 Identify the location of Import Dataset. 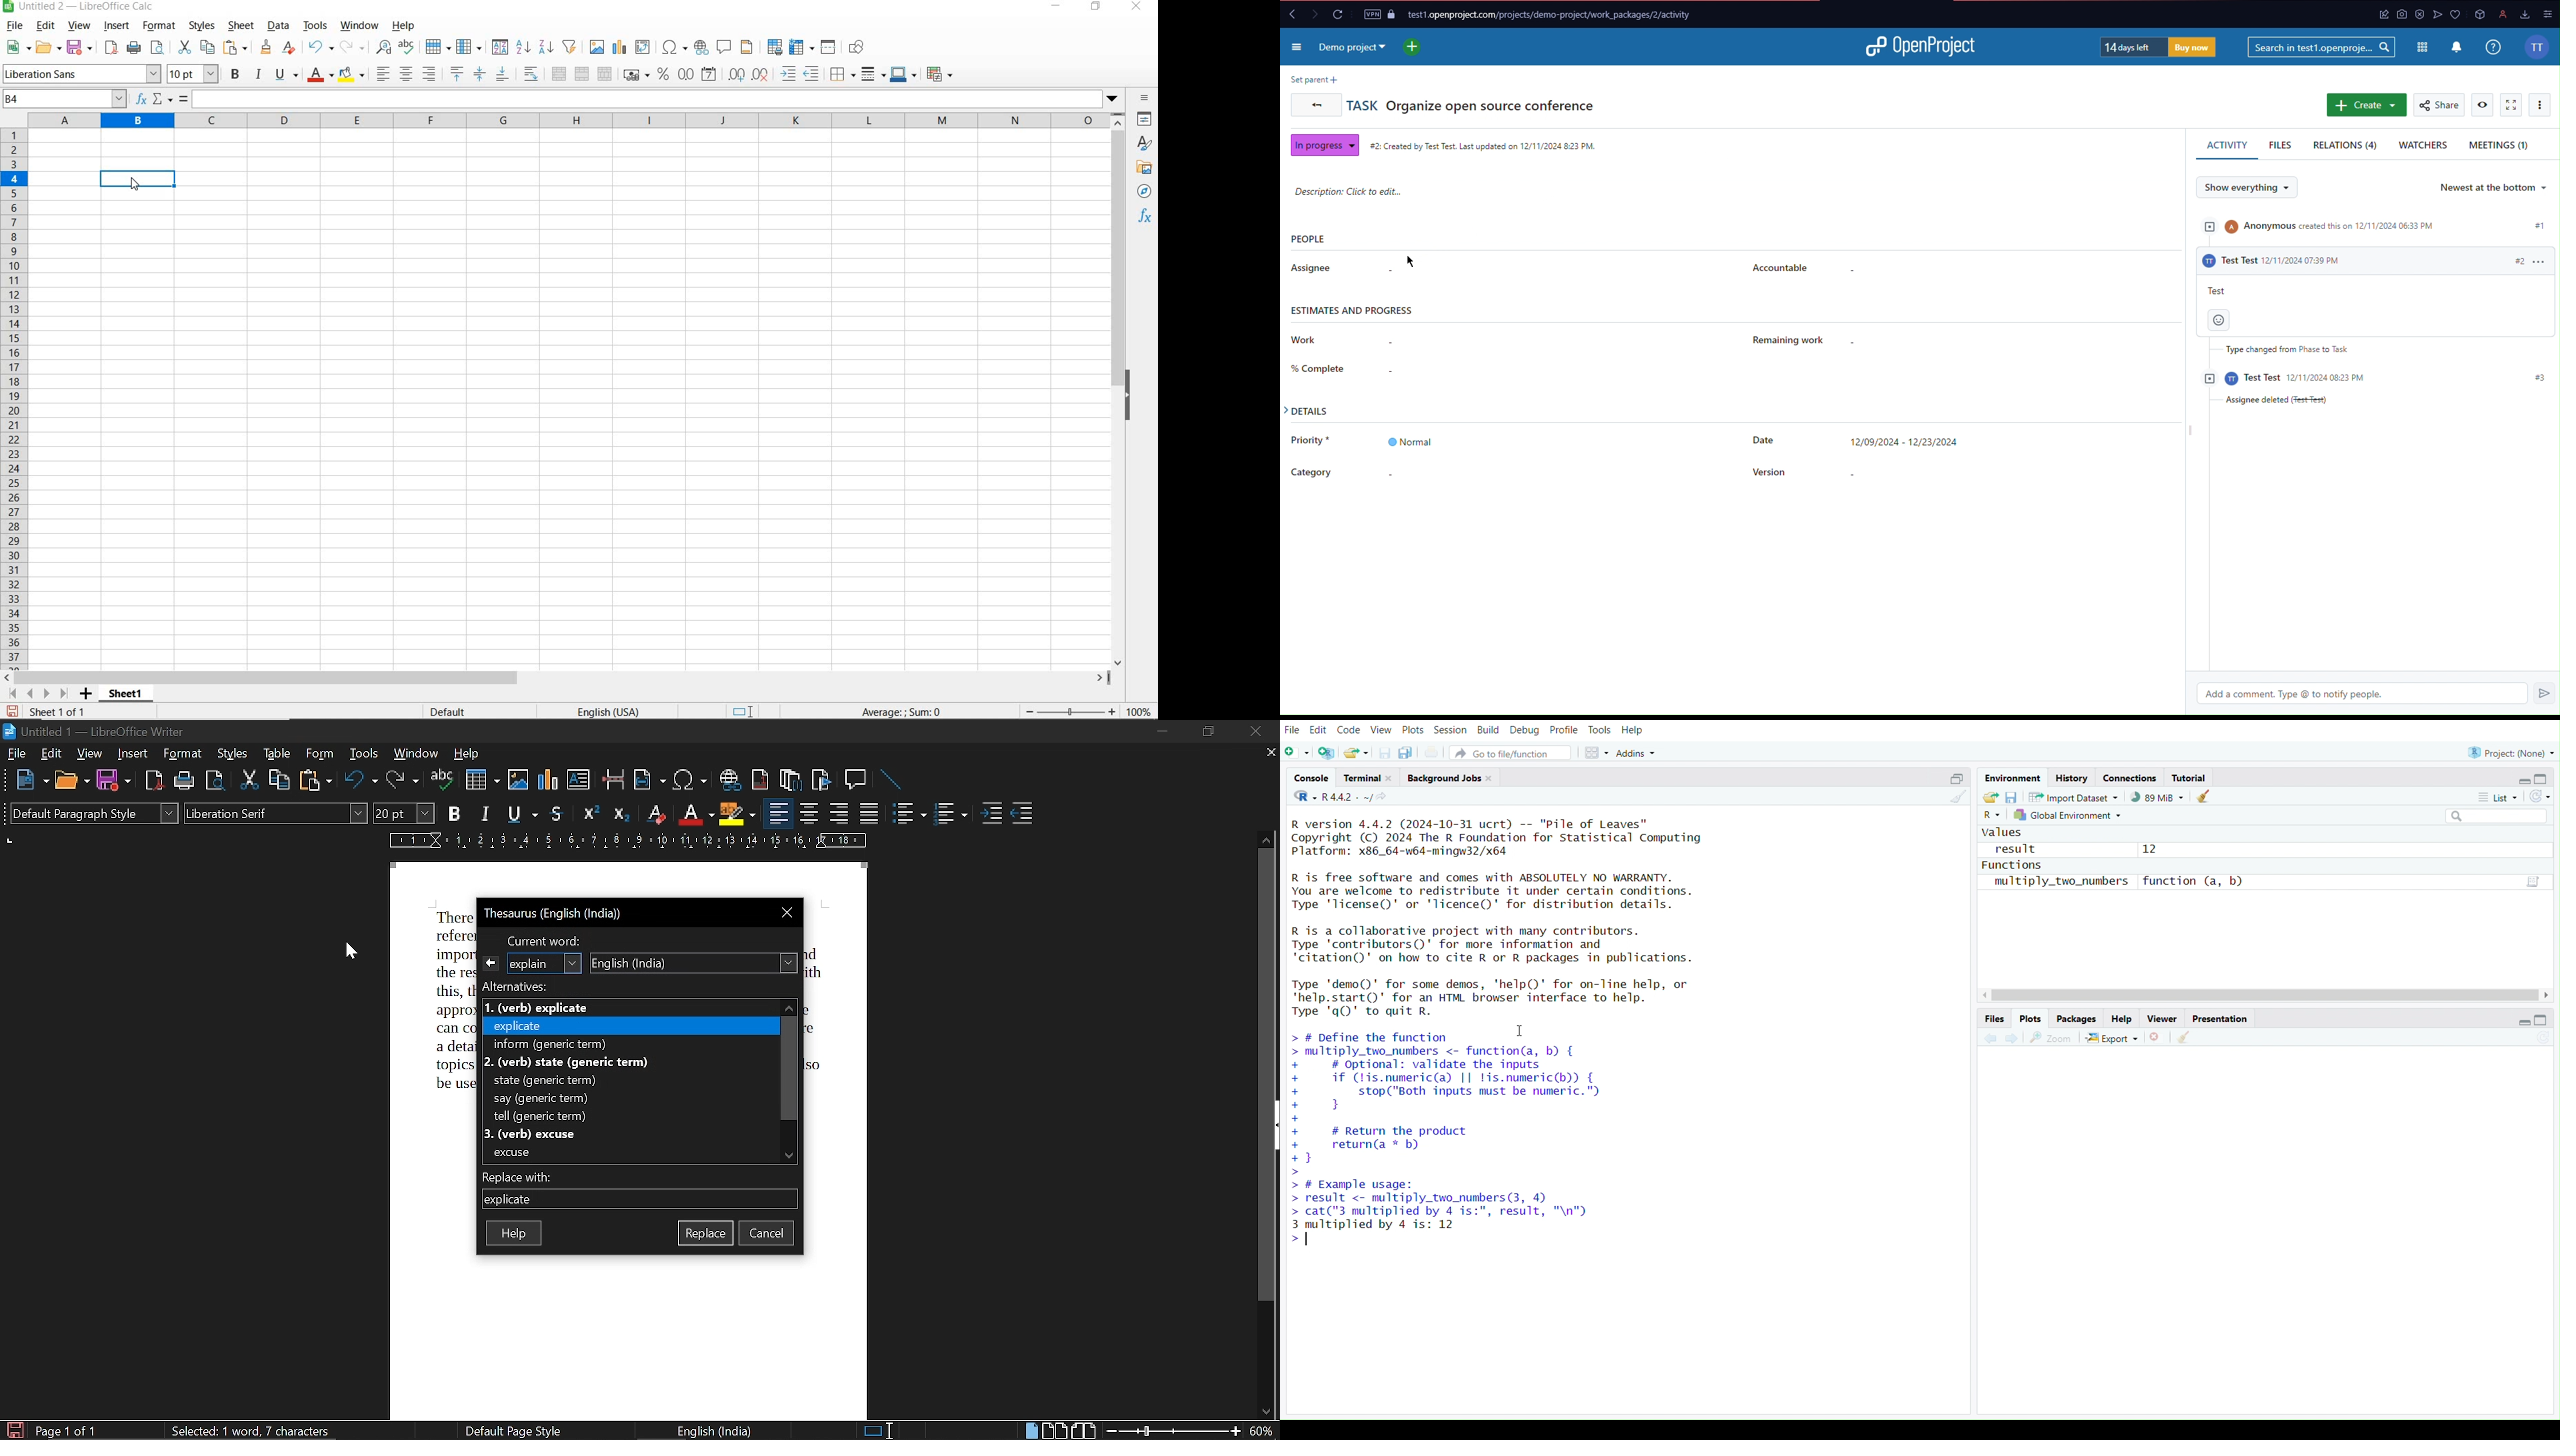
(2072, 796).